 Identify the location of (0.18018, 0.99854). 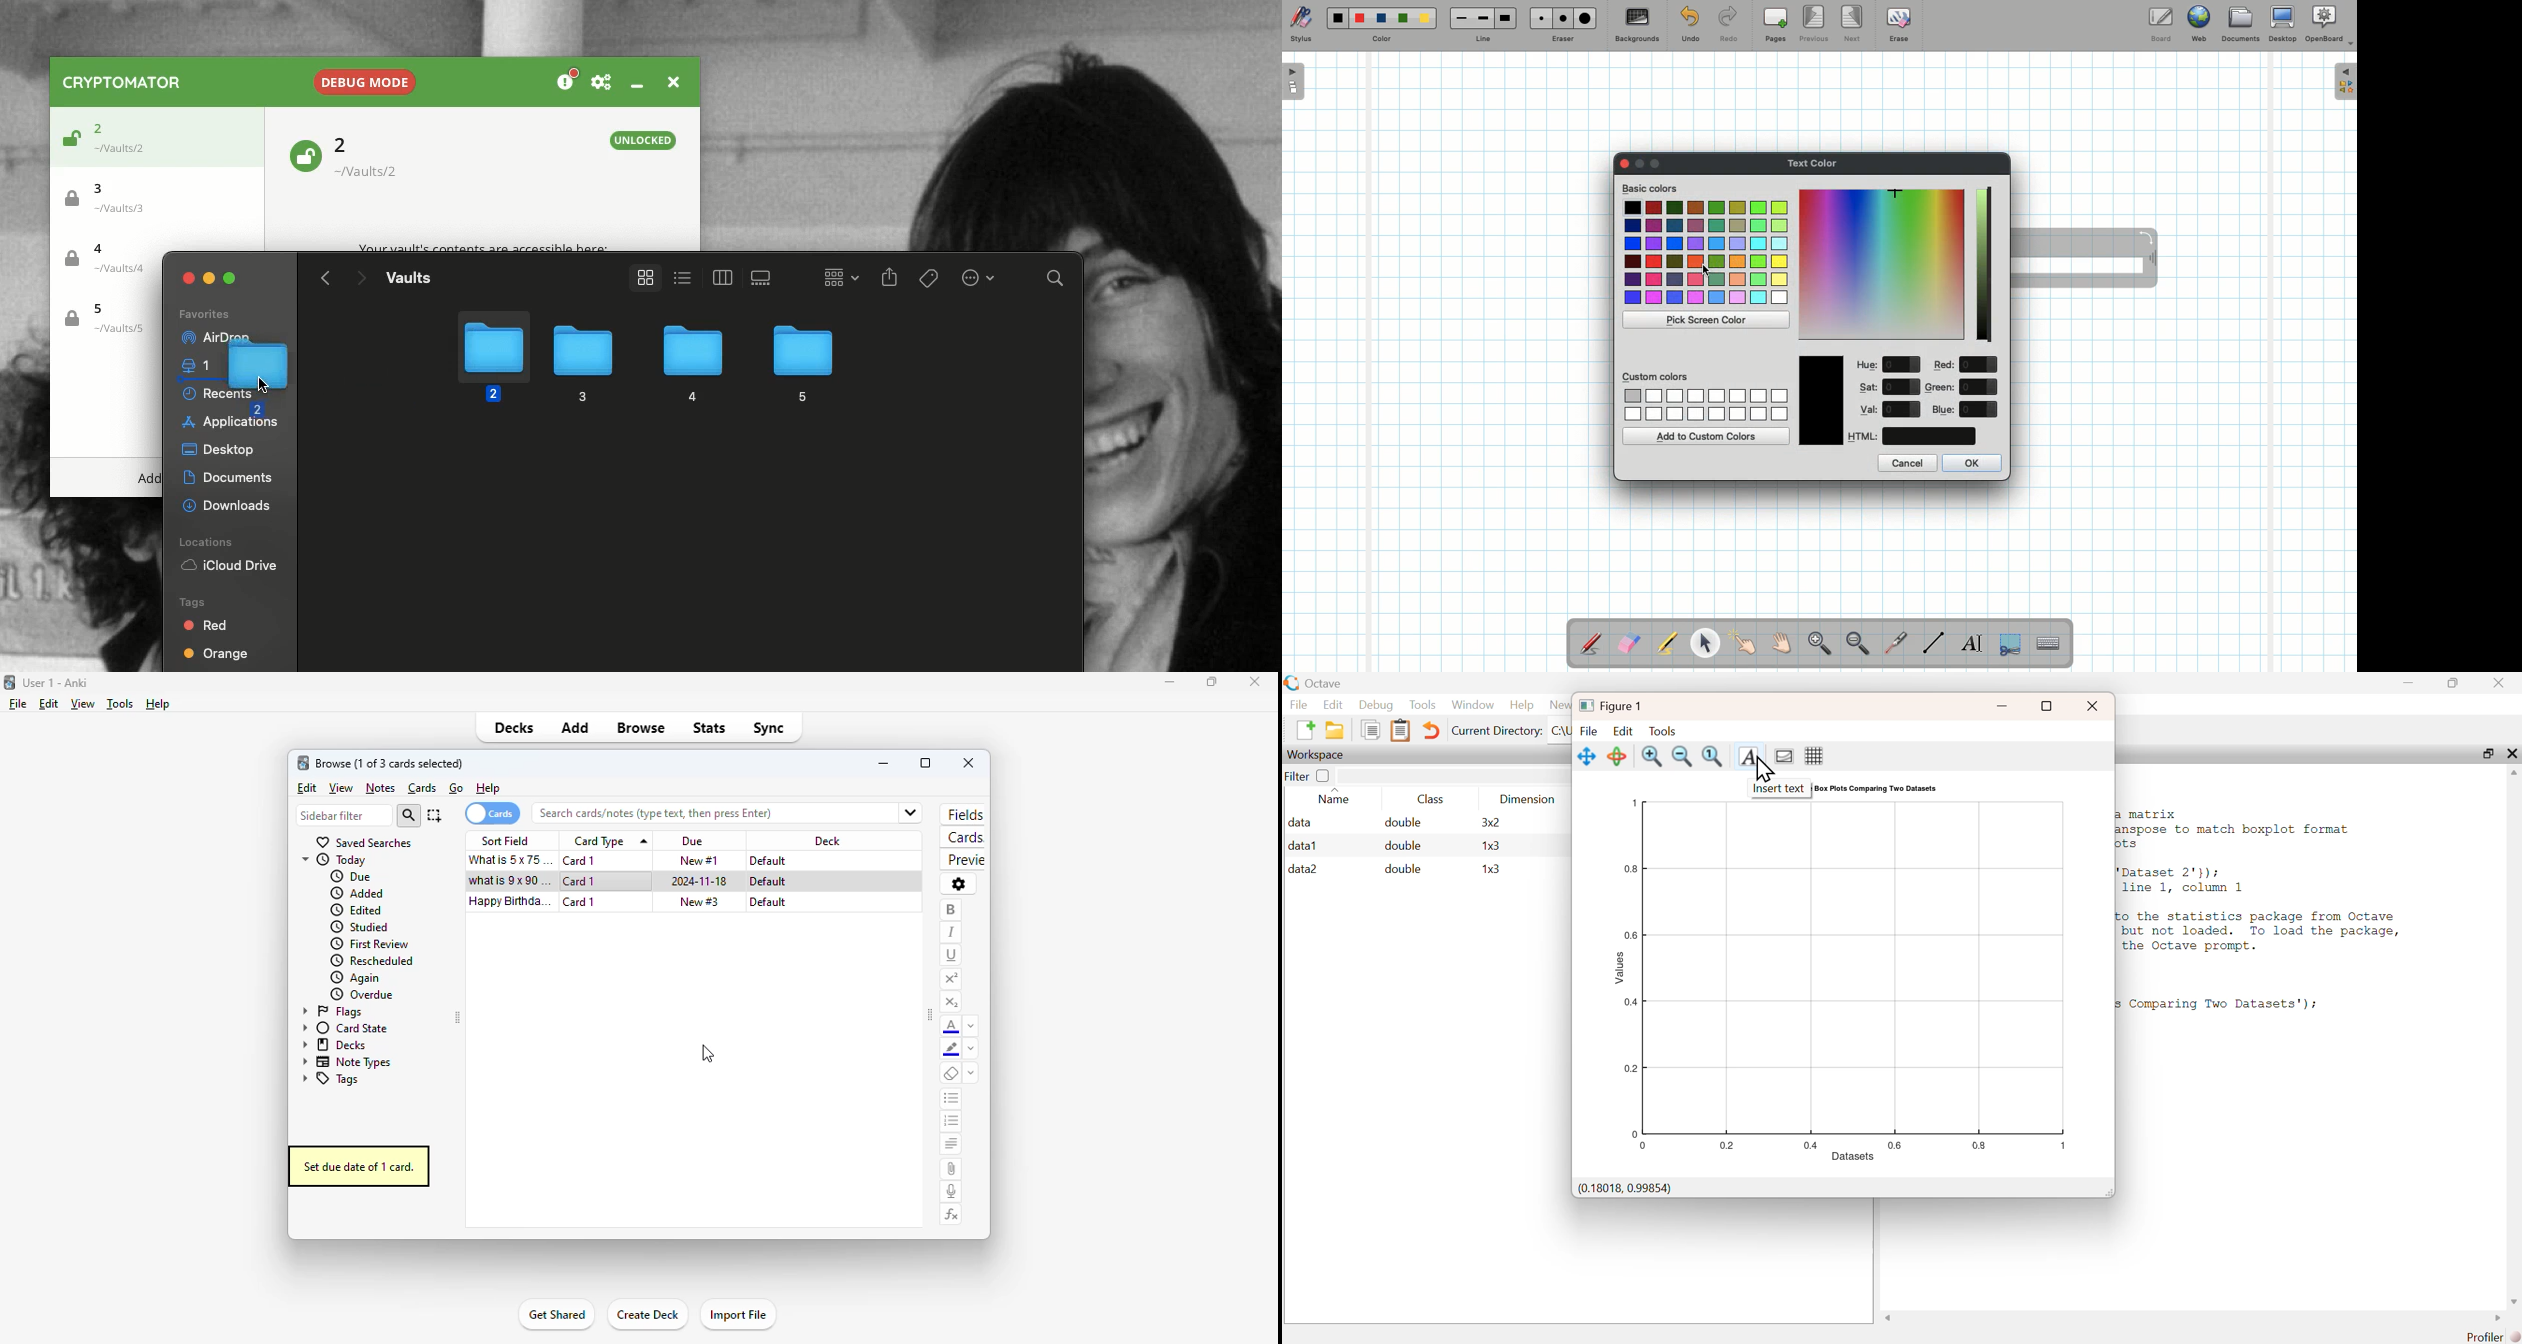
(1624, 1189).